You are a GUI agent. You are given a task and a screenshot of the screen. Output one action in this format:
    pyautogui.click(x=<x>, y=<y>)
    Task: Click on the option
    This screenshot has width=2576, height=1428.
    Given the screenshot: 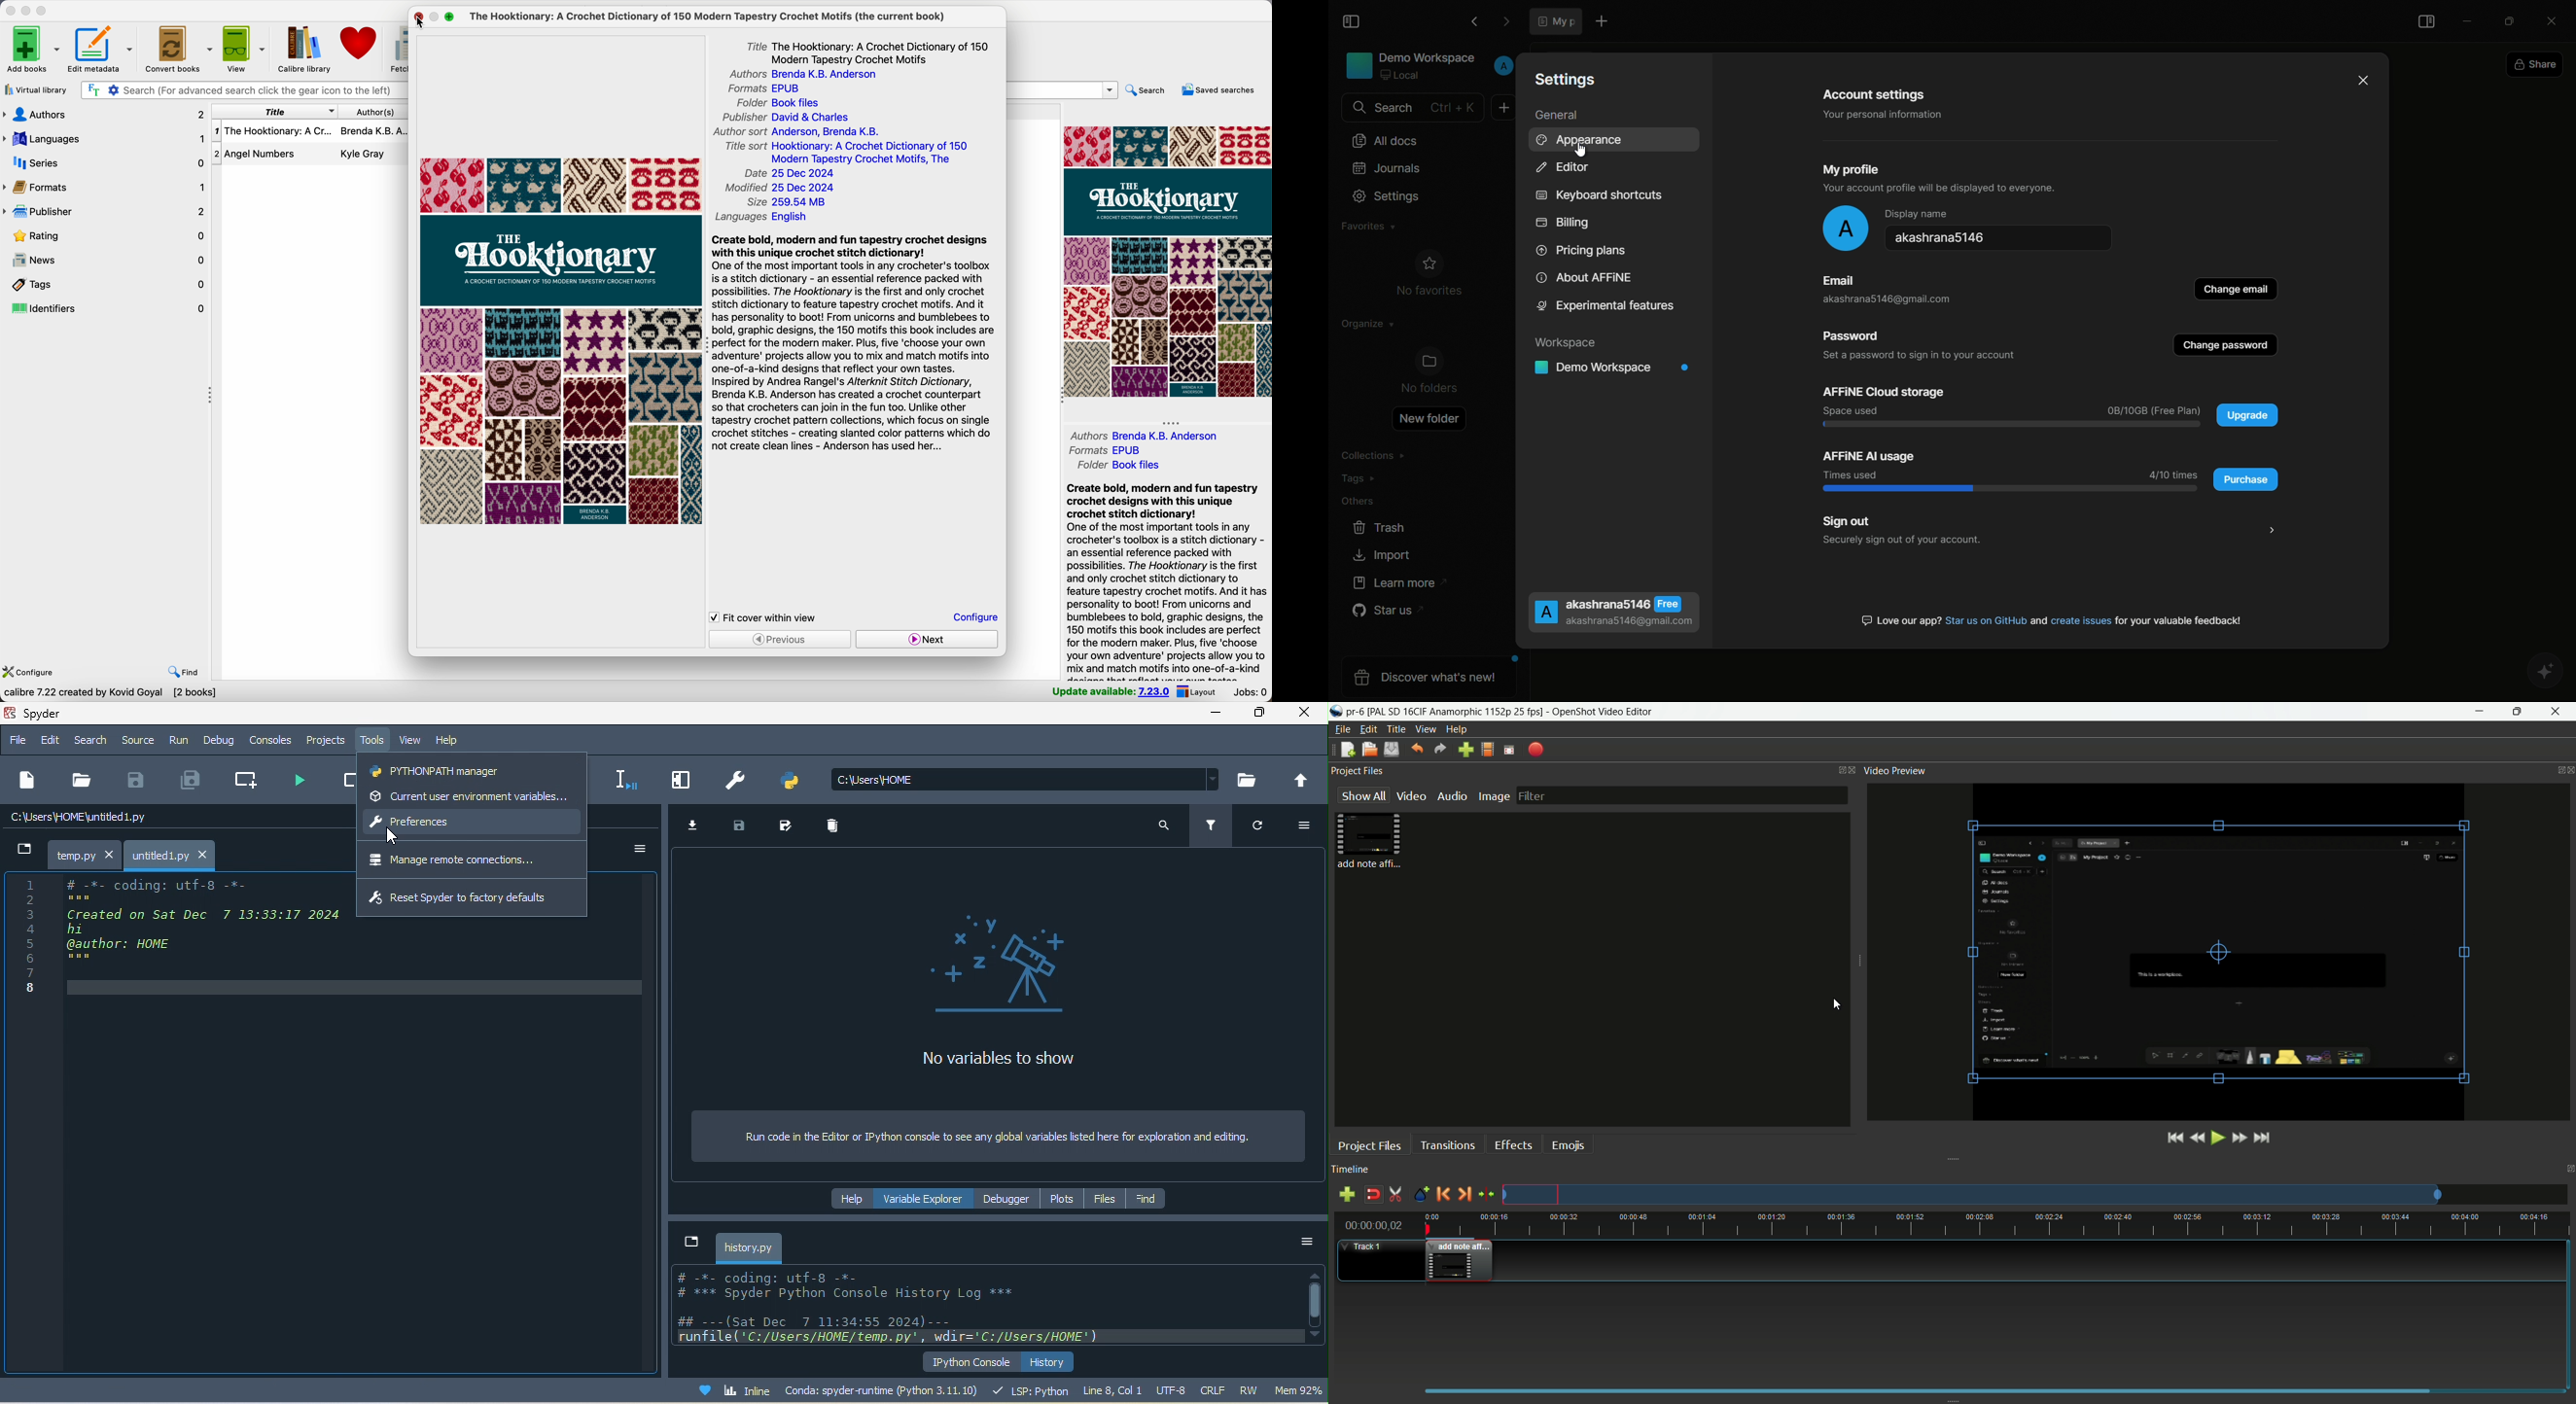 What is the action you would take?
    pyautogui.click(x=1301, y=827)
    